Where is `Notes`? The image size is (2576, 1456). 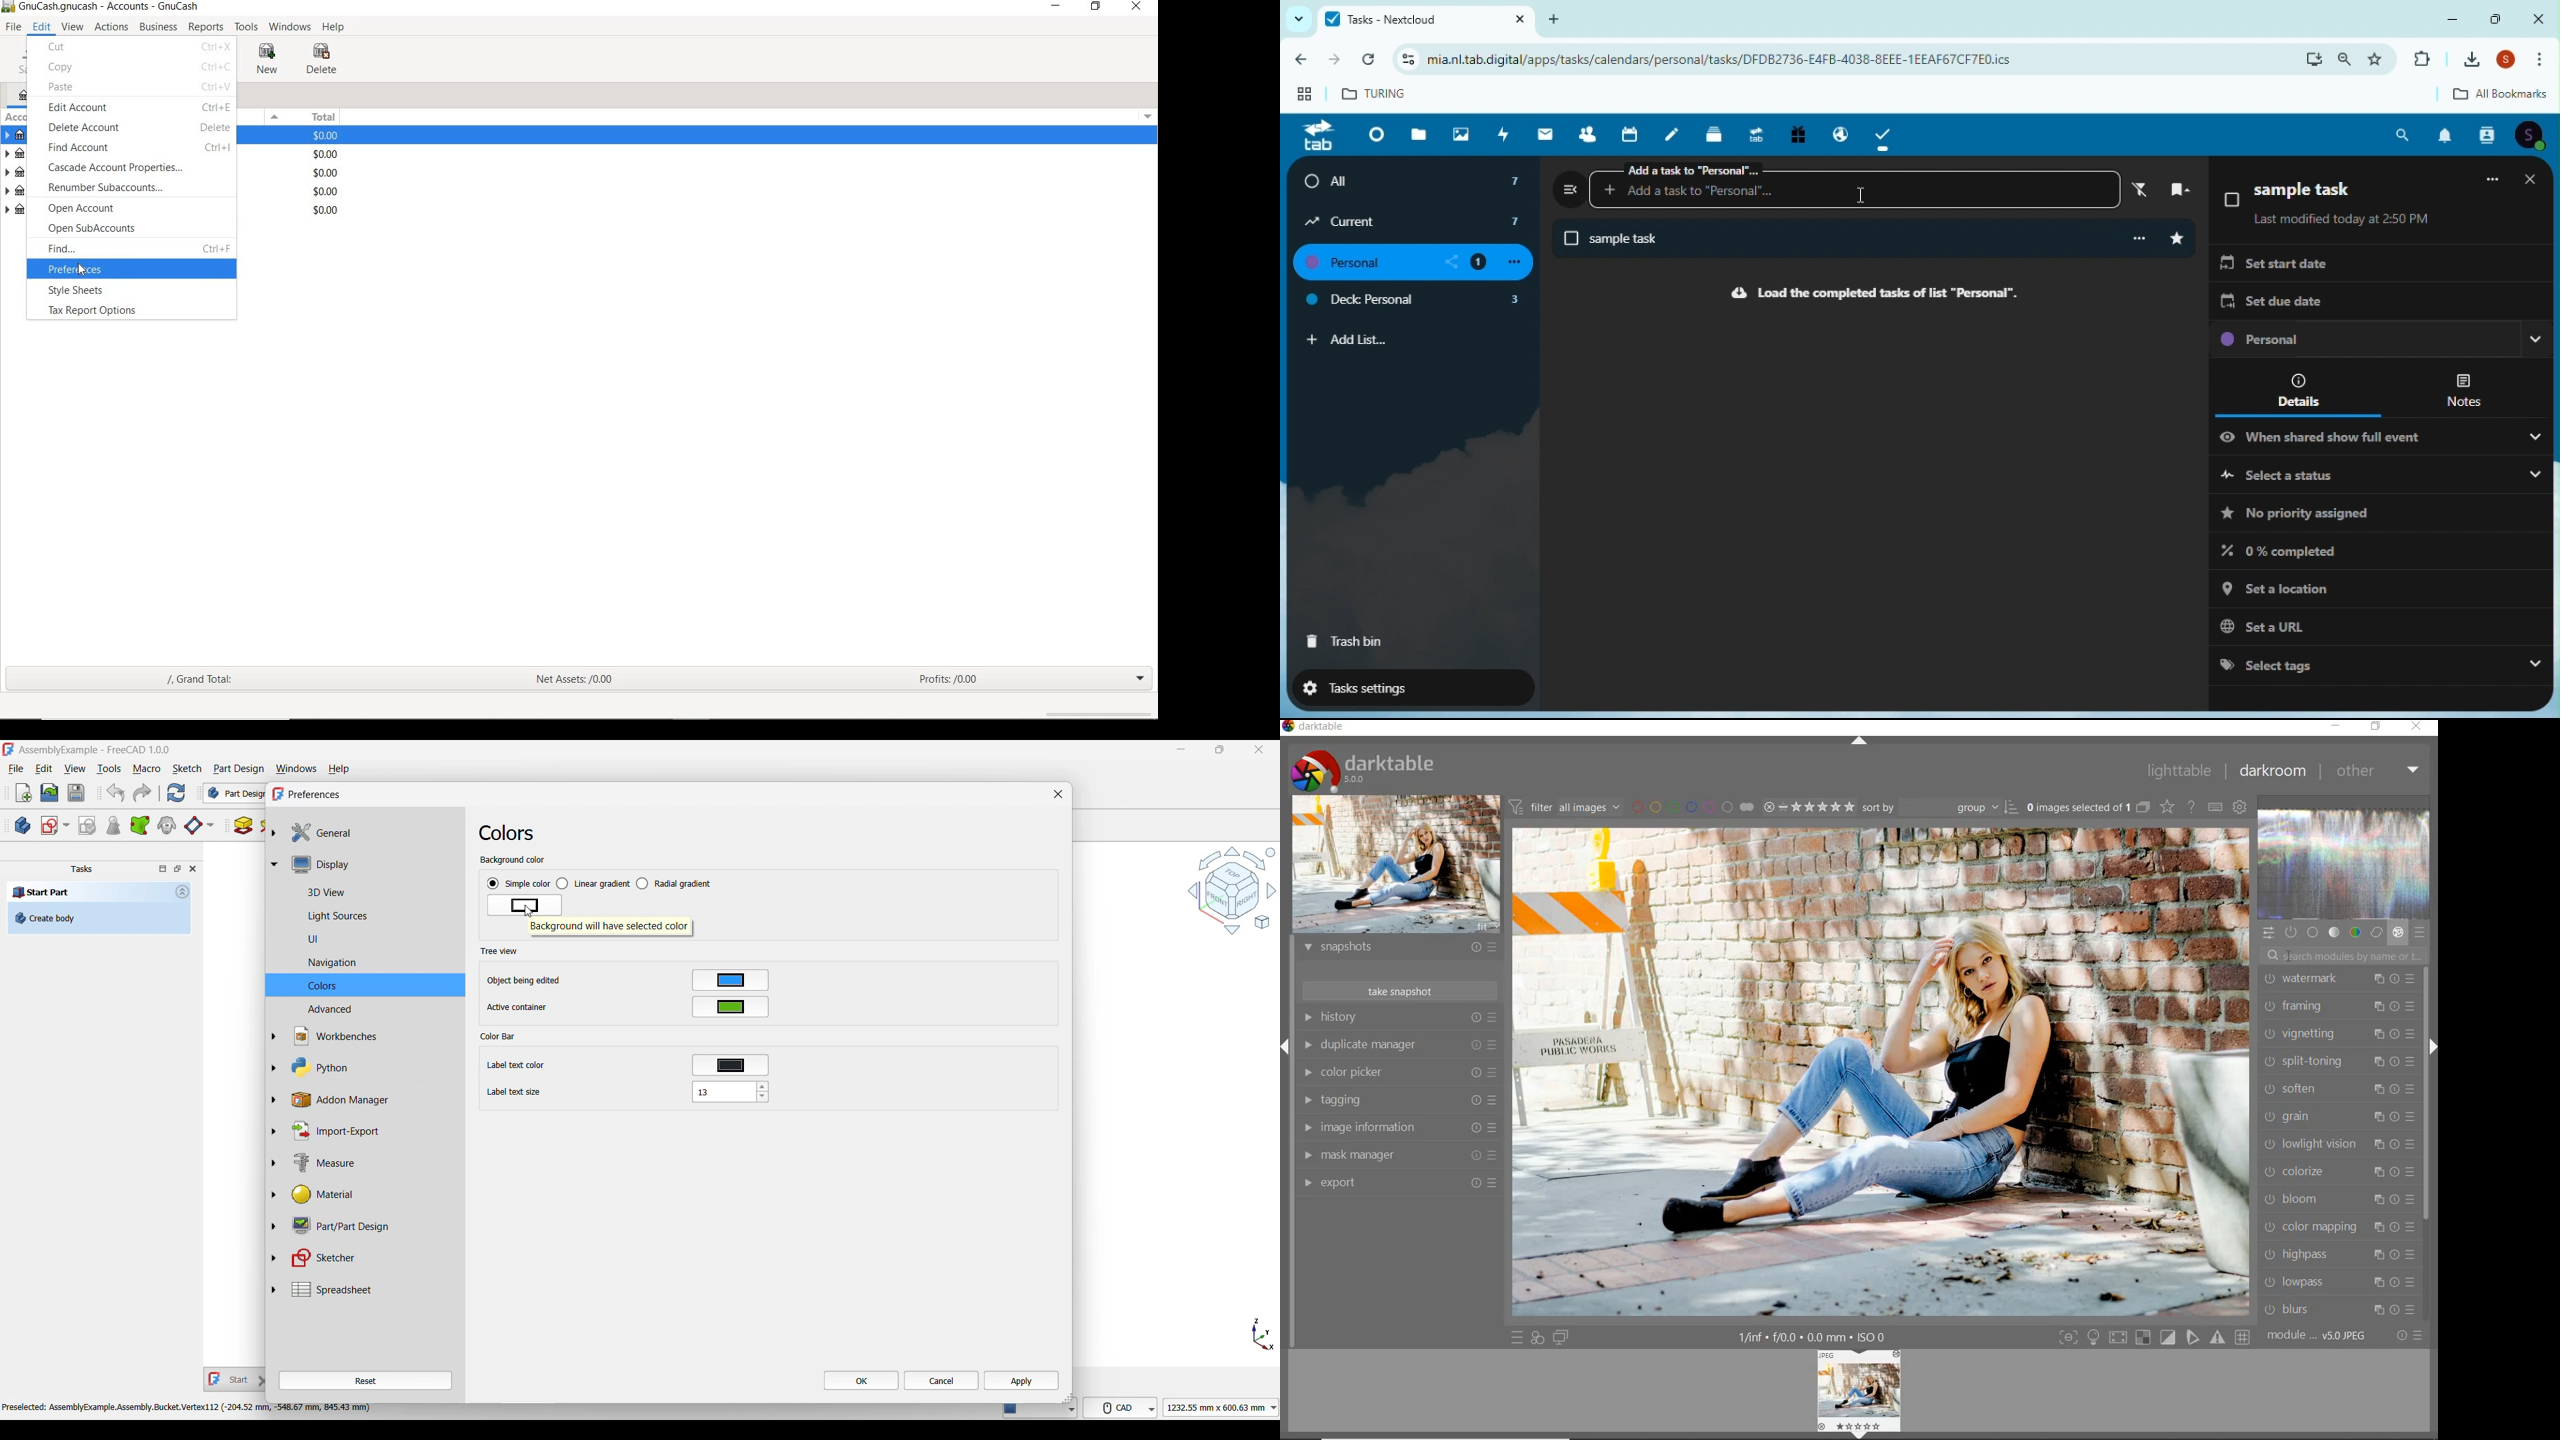 Notes is located at coordinates (1676, 133).